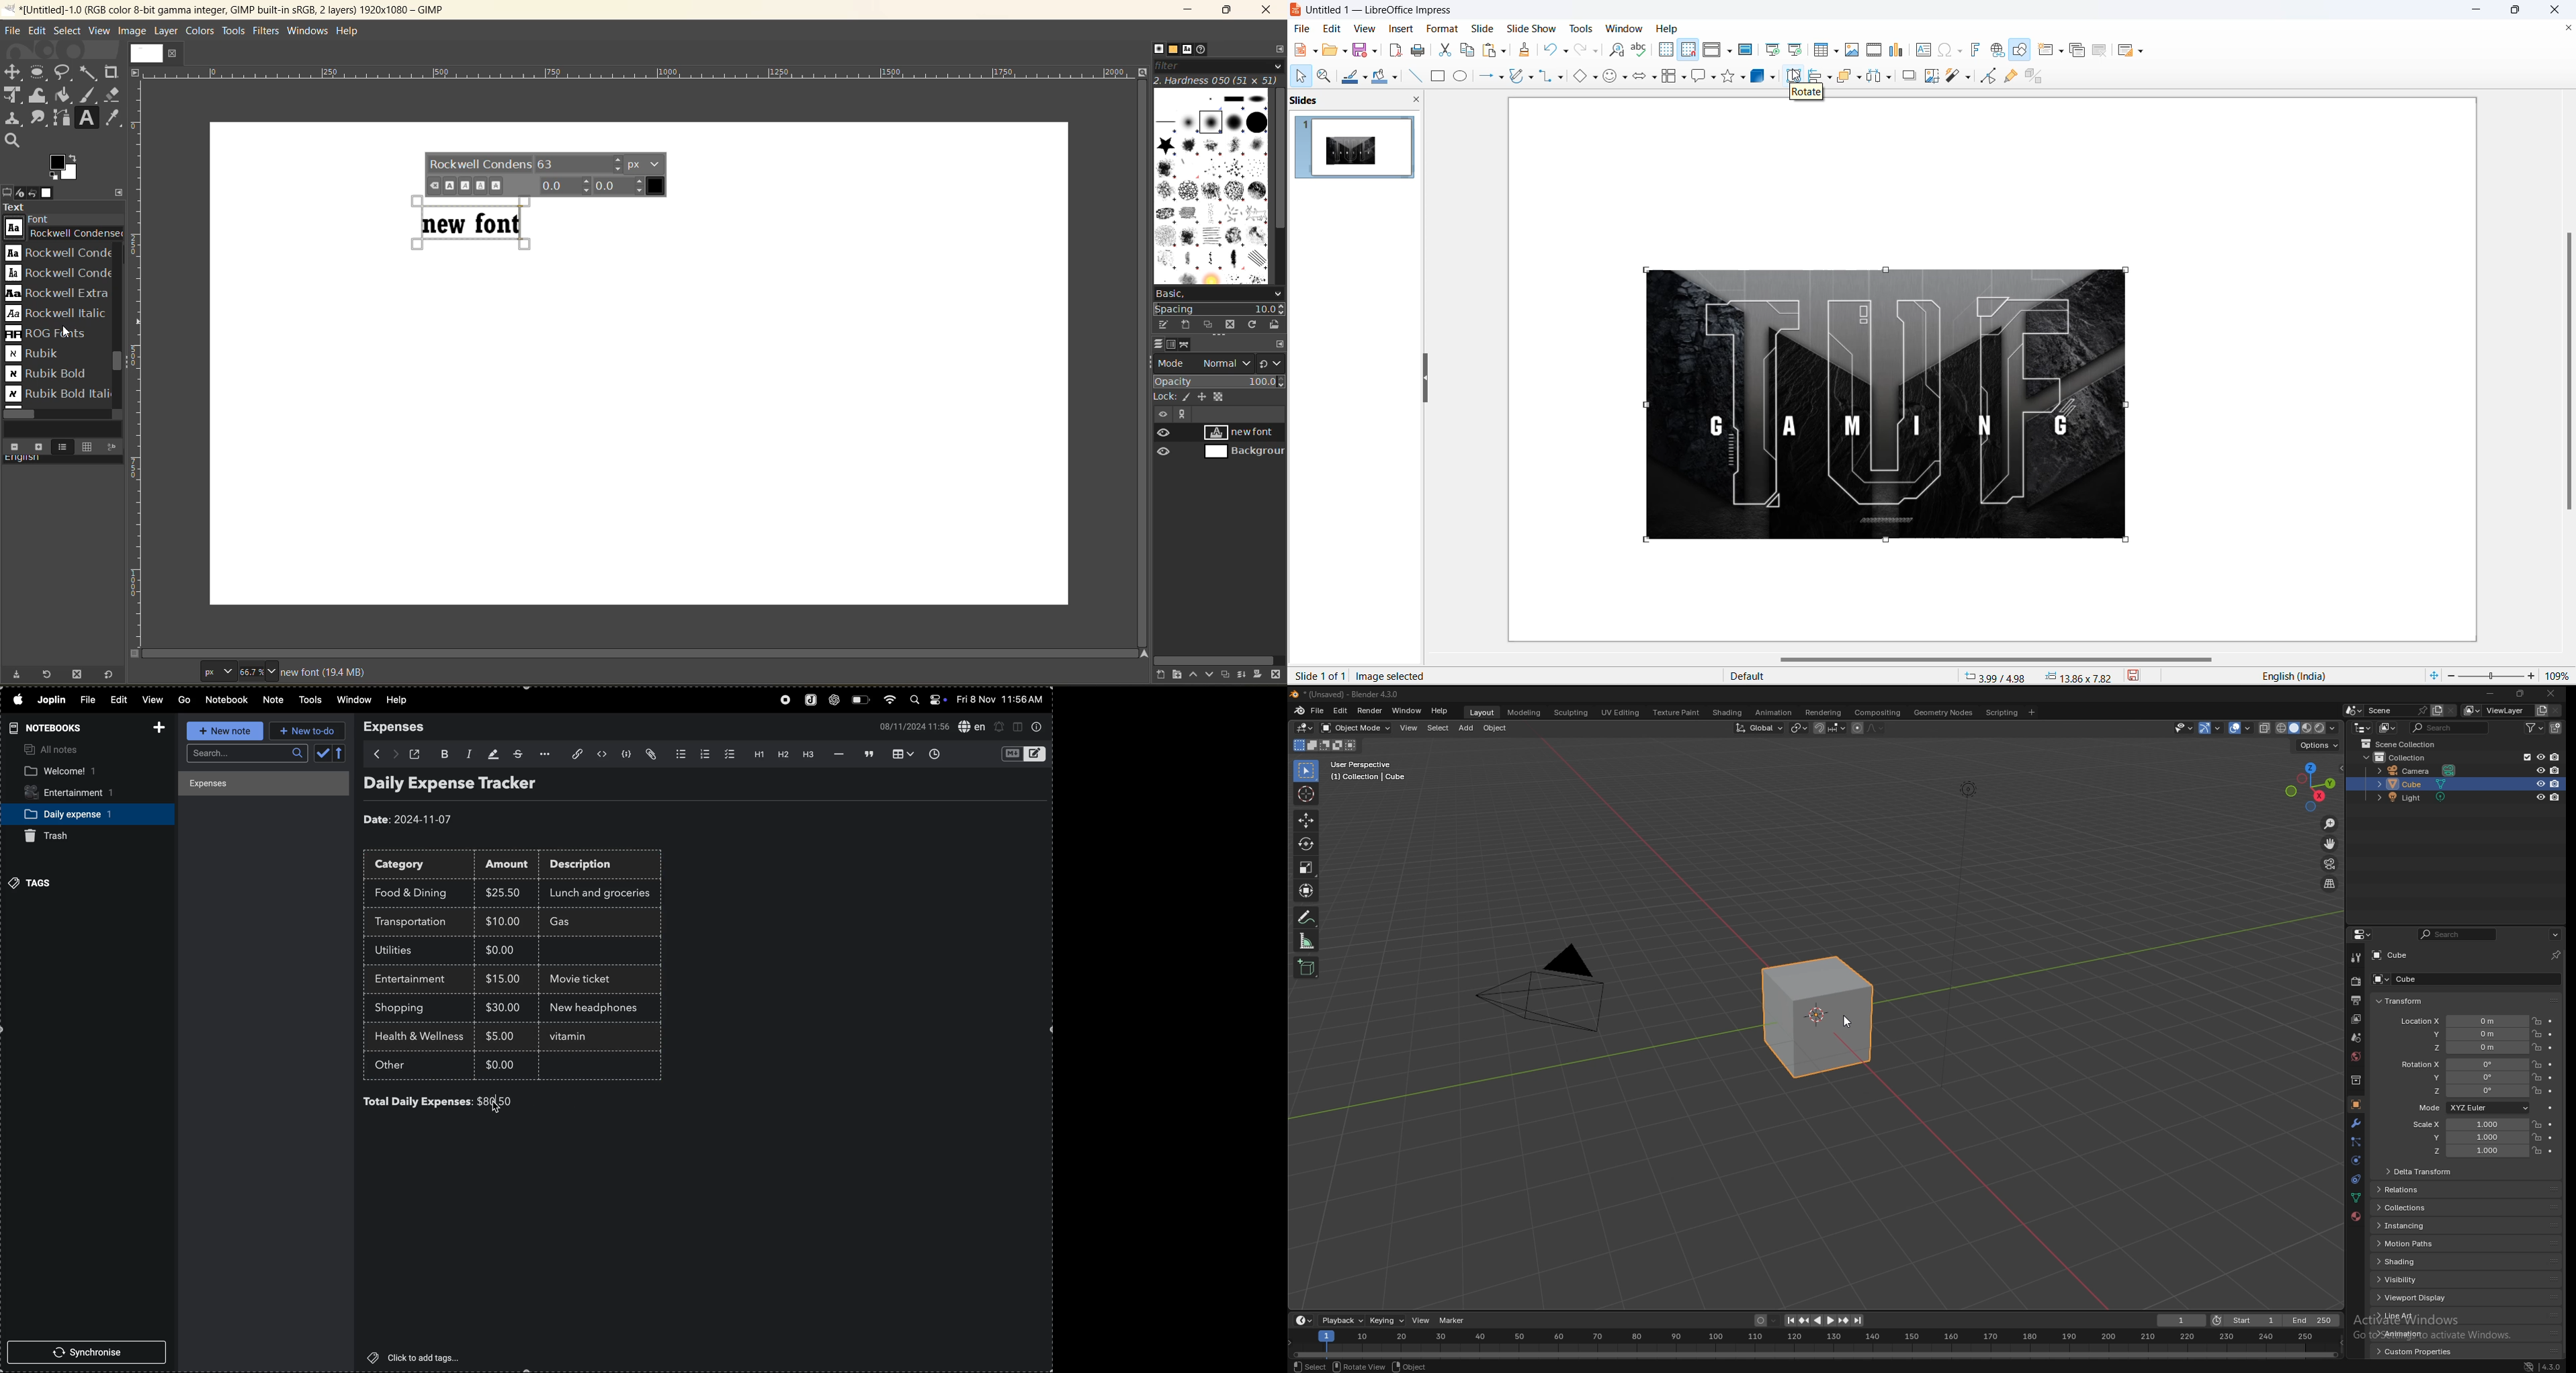 This screenshot has height=1400, width=2576. I want to click on version, so click(2552, 1366).